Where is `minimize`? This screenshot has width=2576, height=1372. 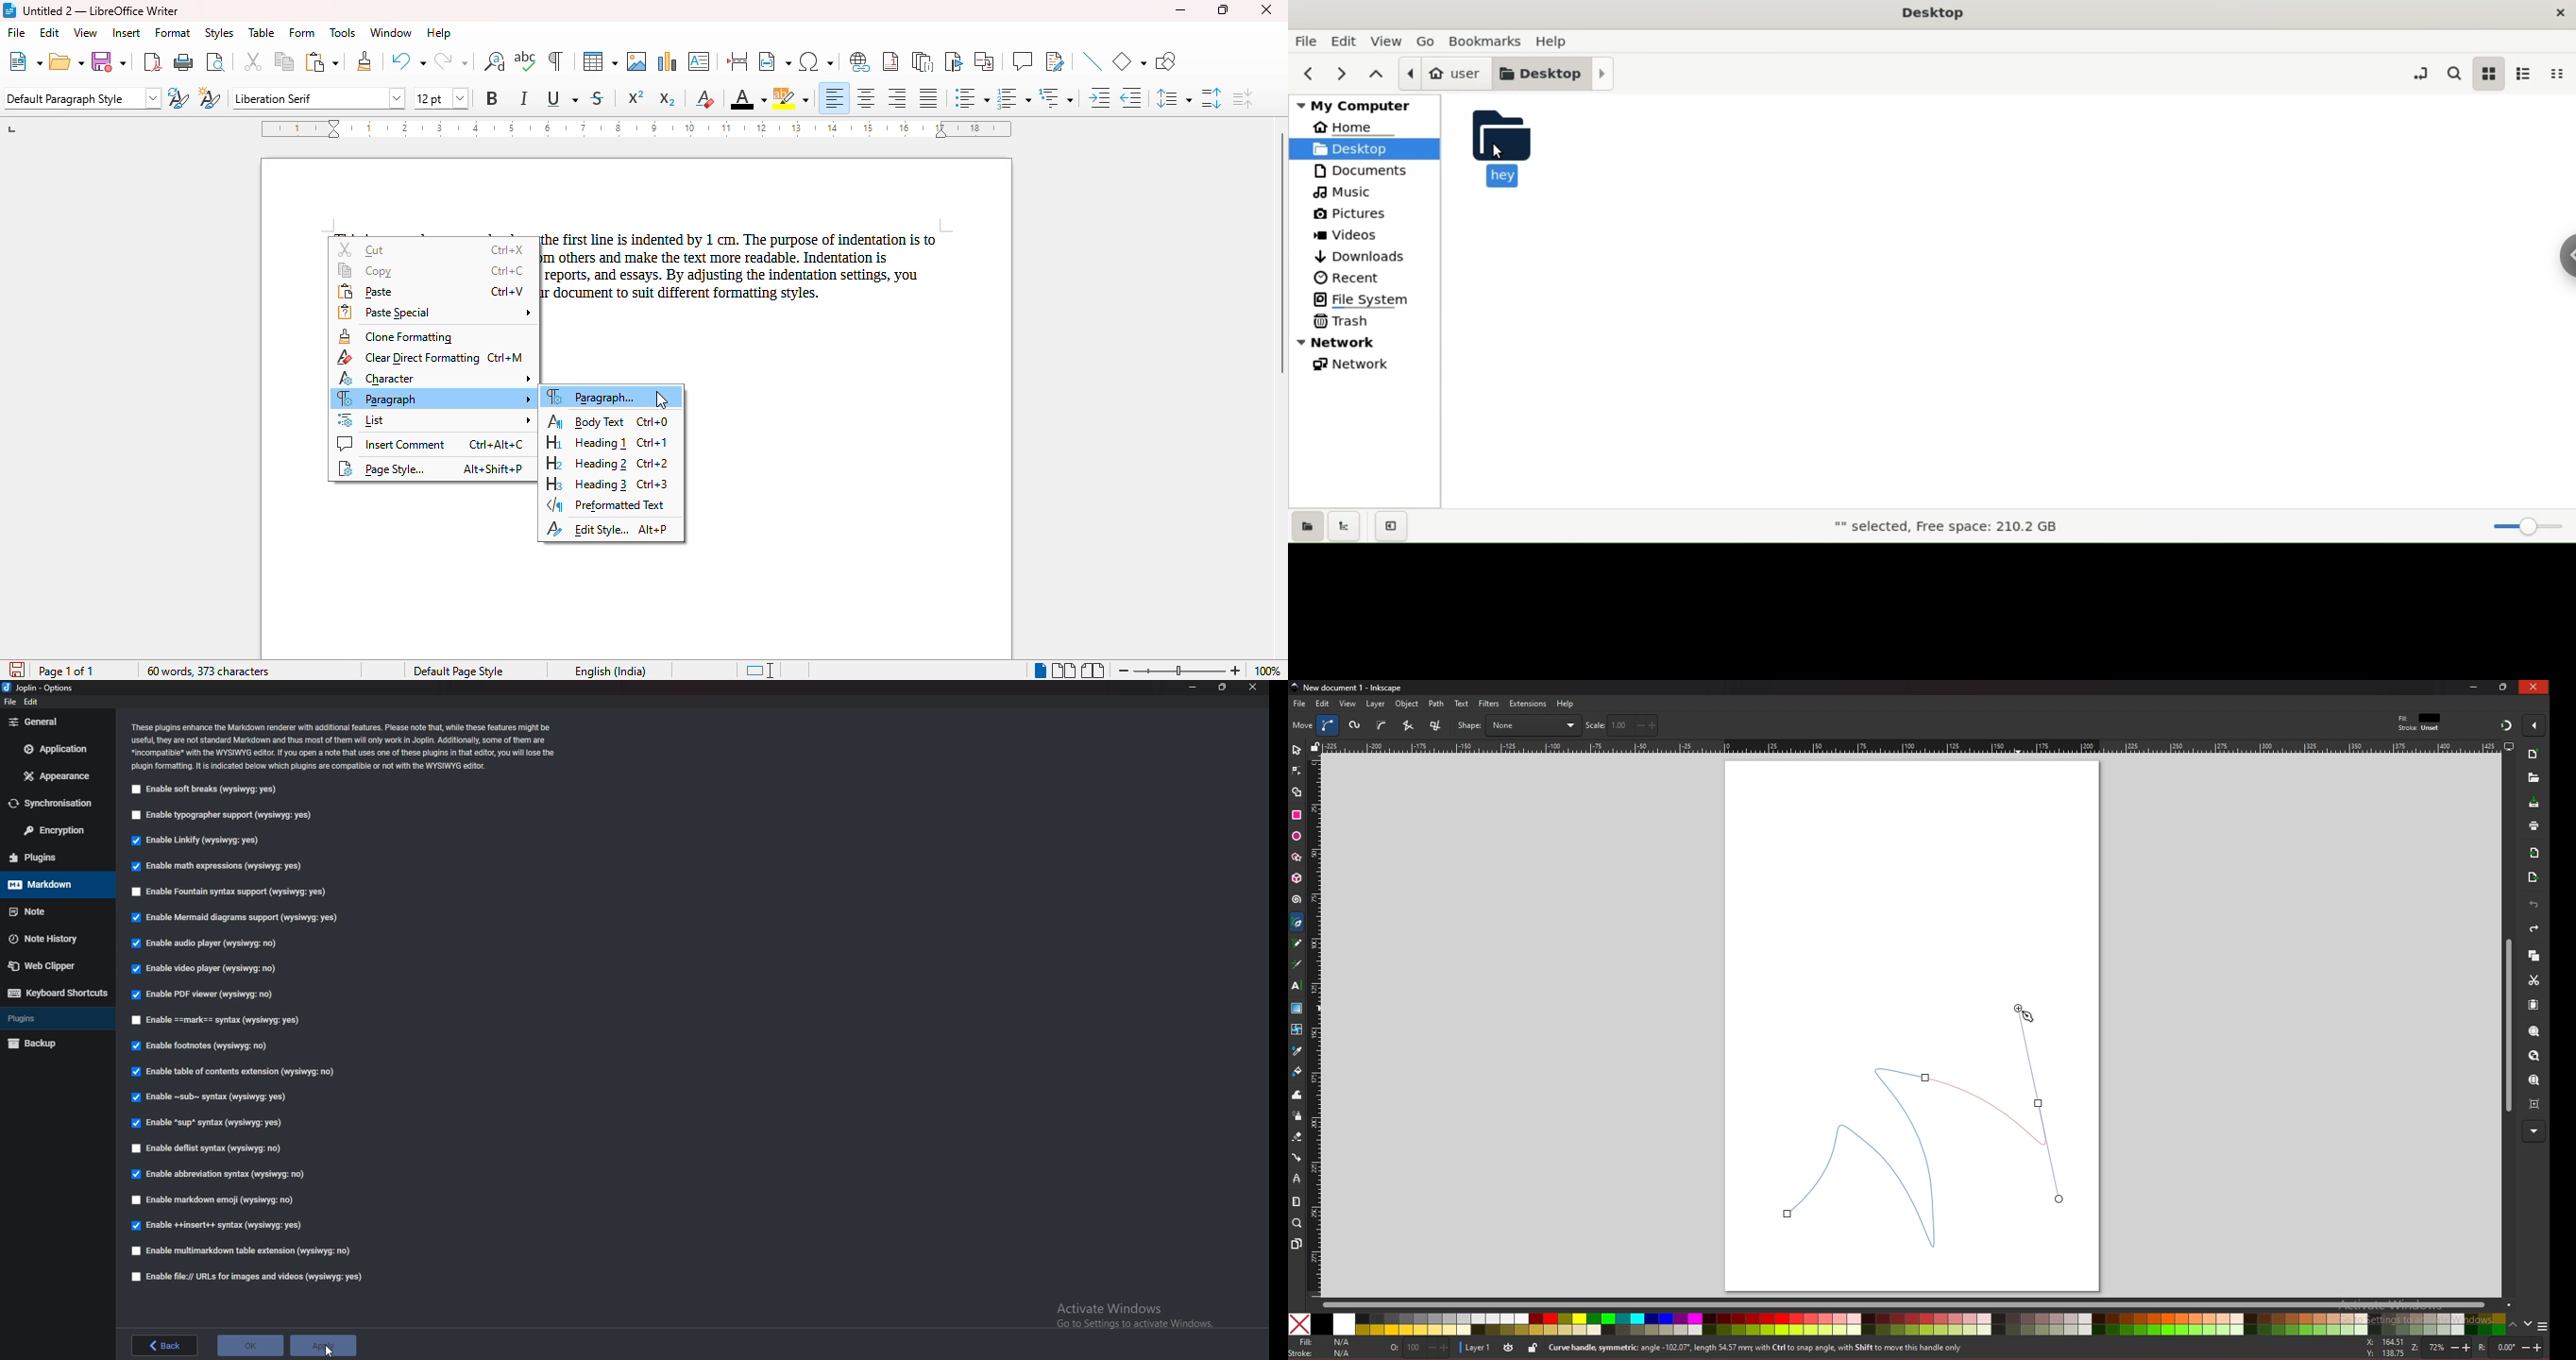 minimize is located at coordinates (1193, 686).